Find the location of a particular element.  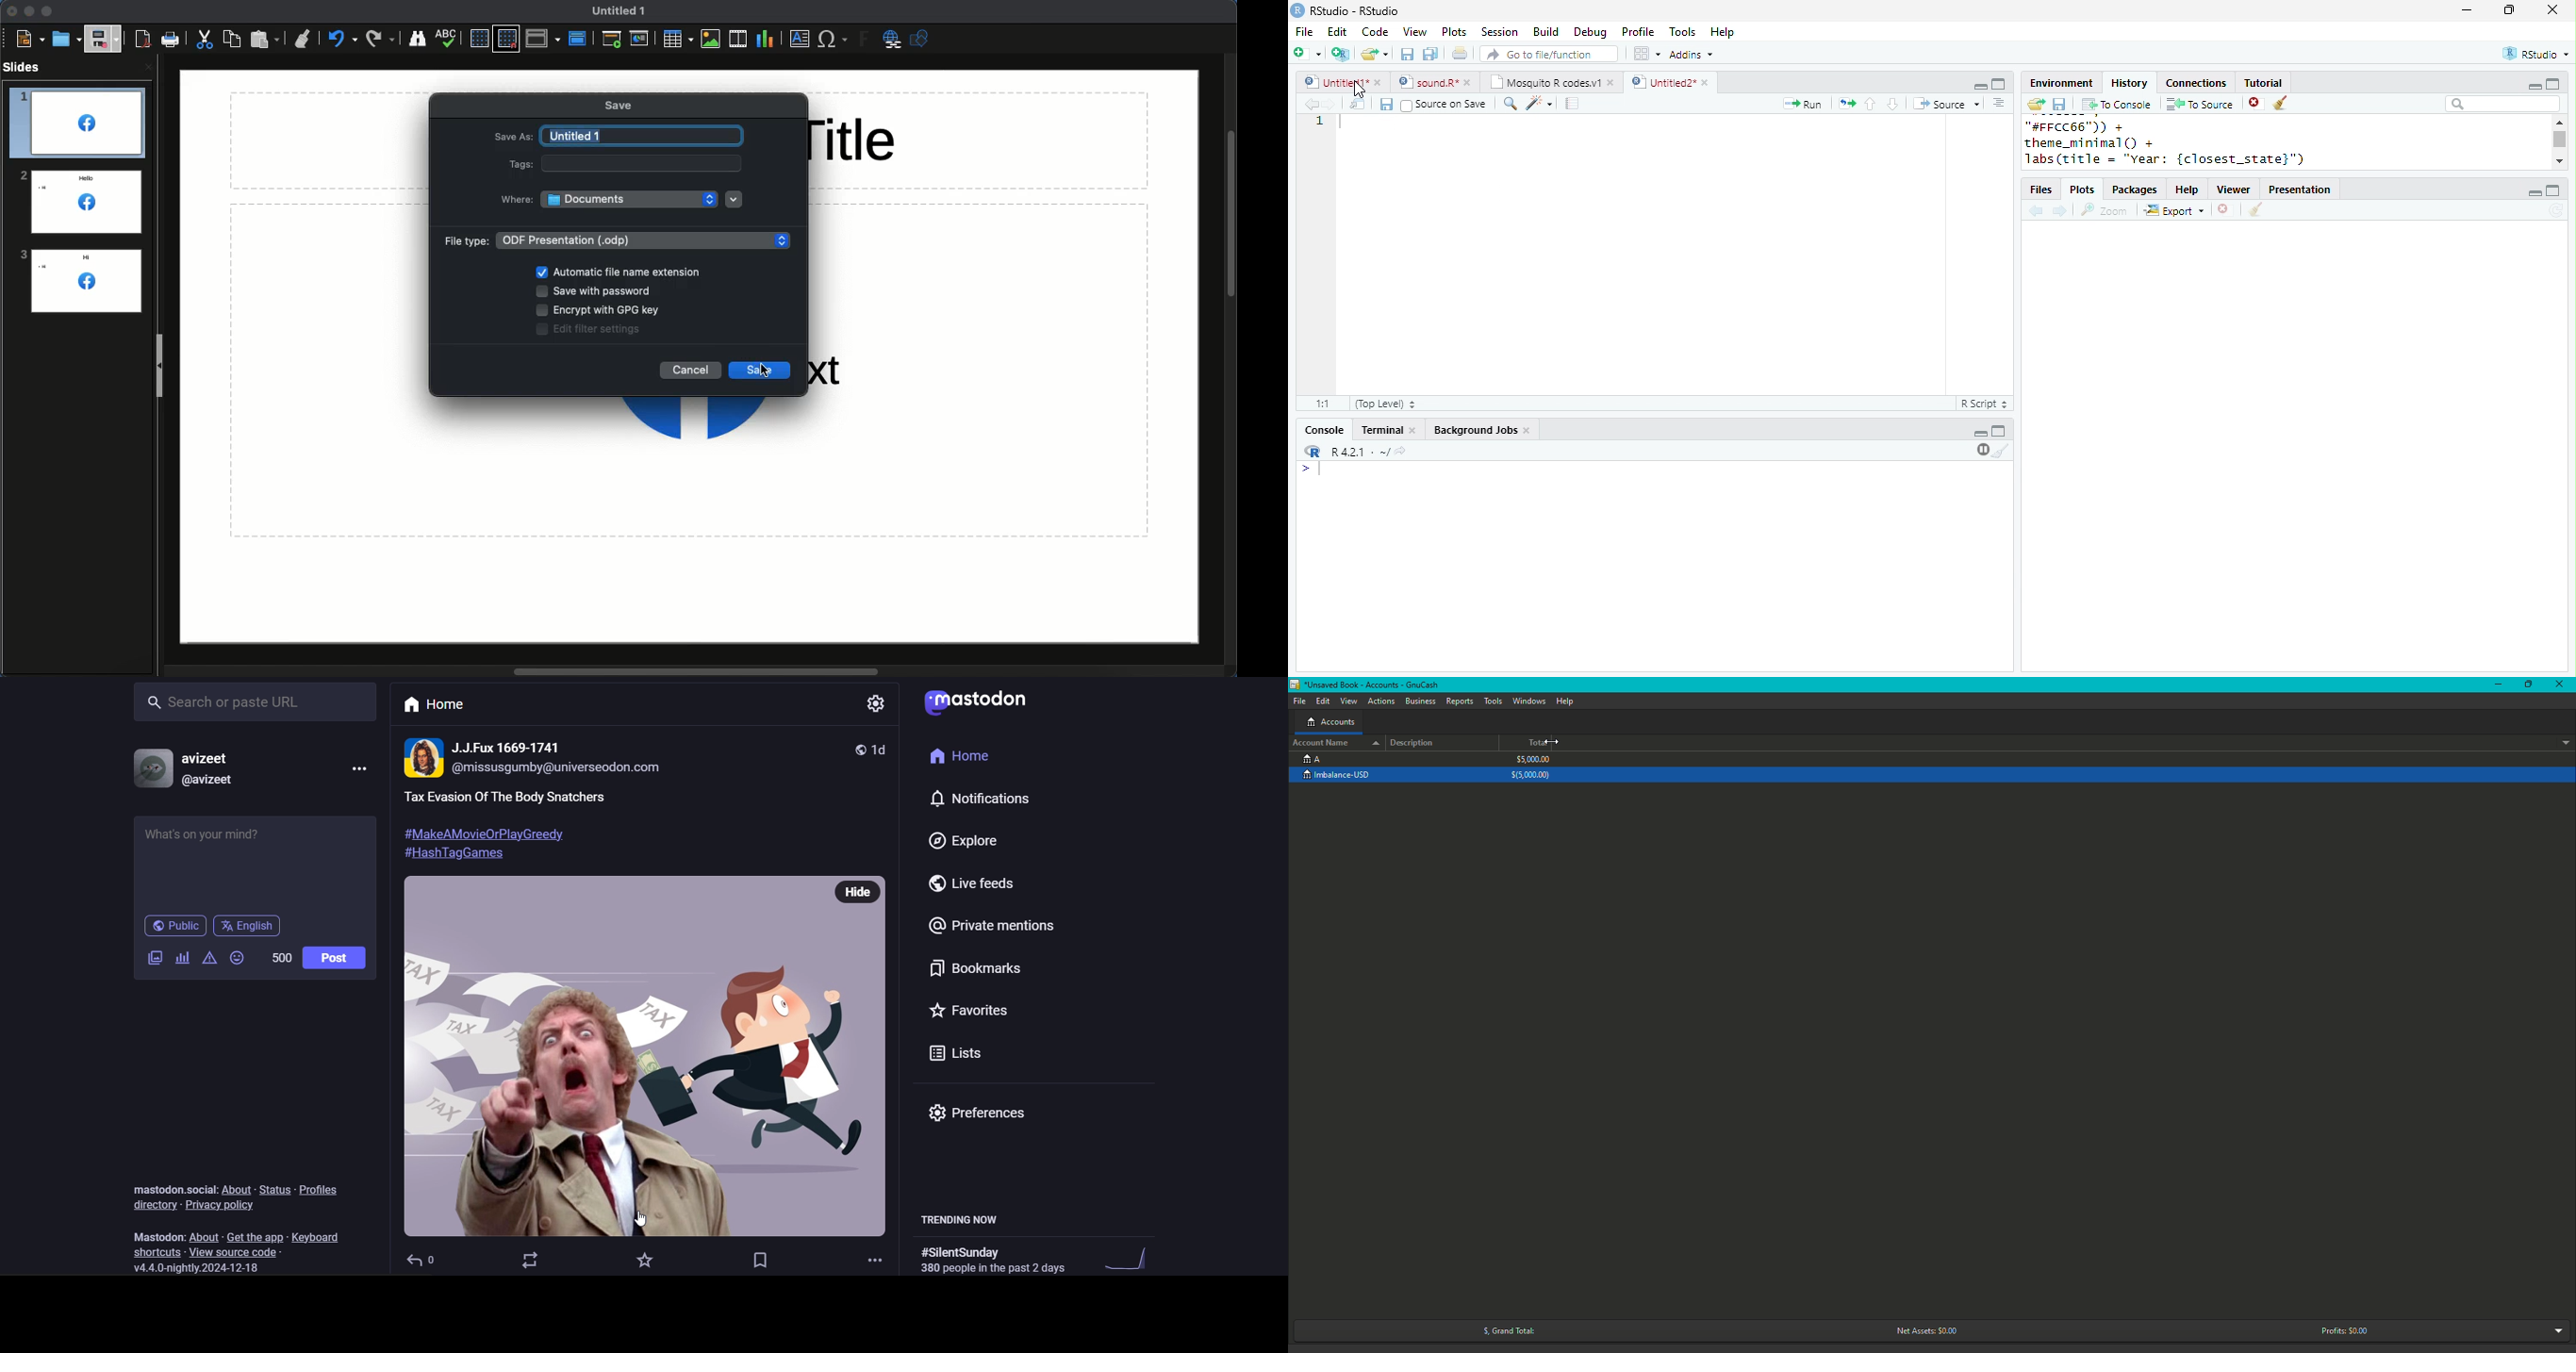

Build is located at coordinates (1545, 32).